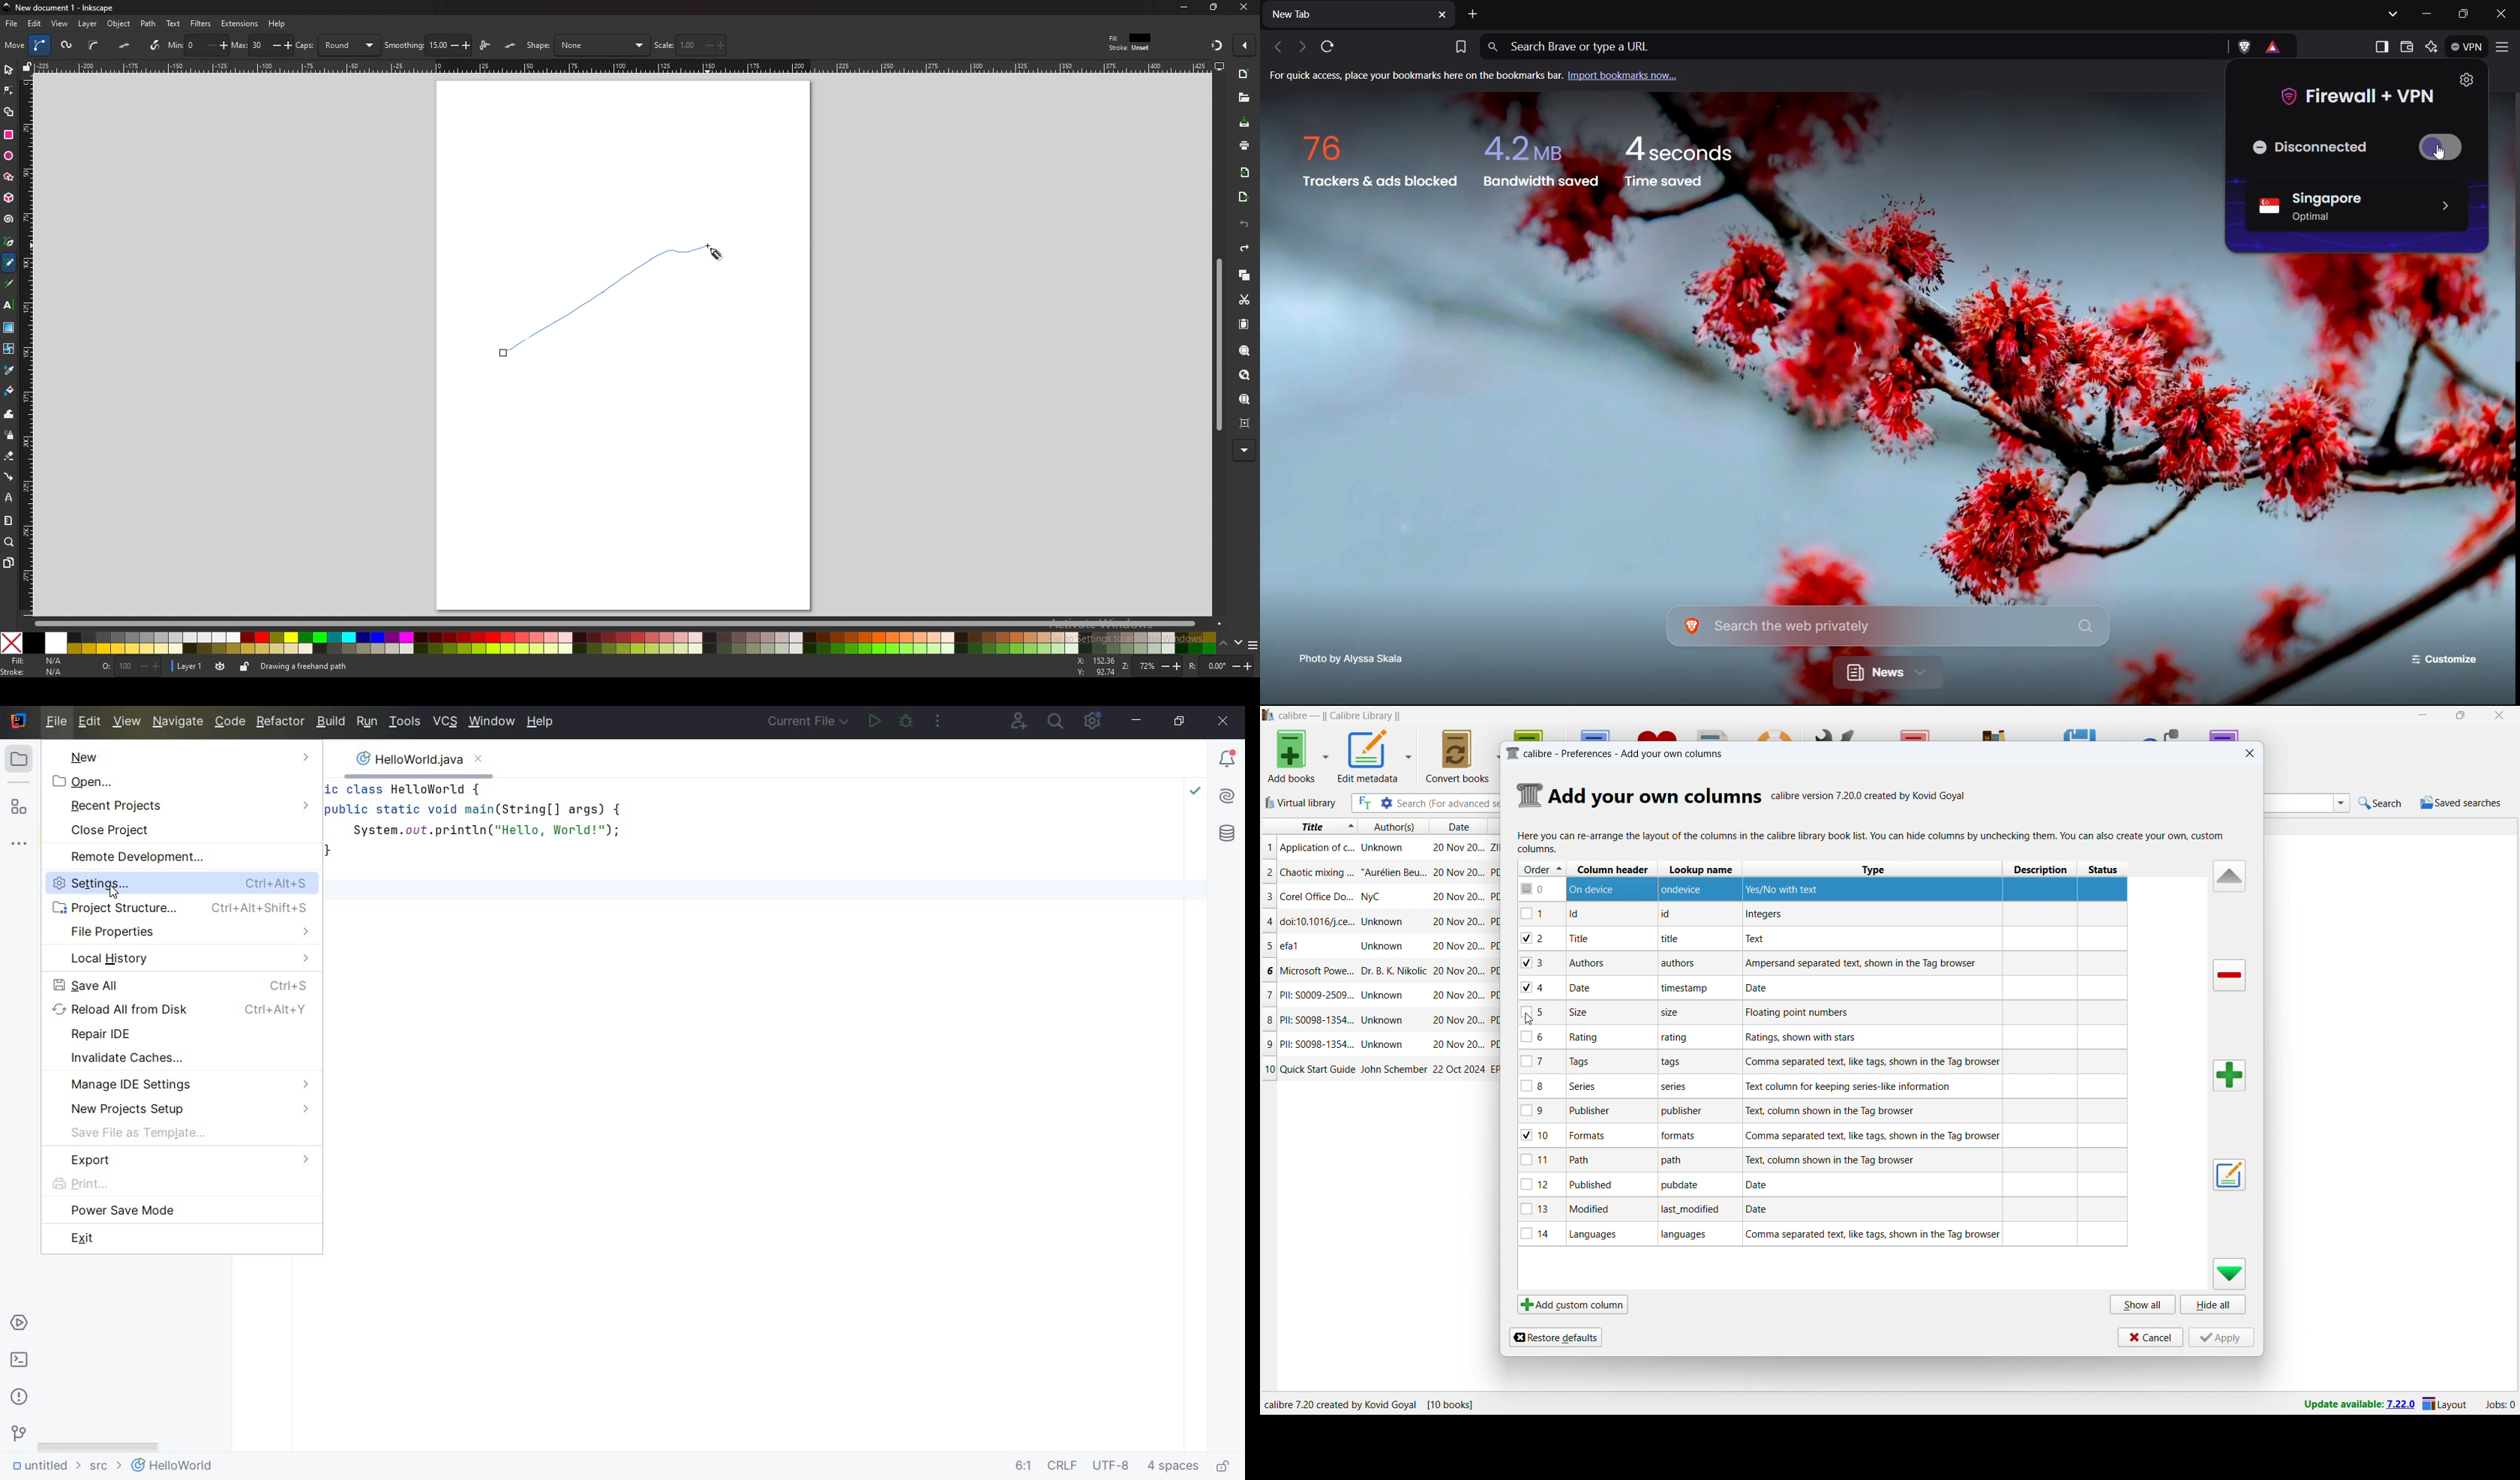 Image resolution: width=2520 pixels, height=1484 pixels. Describe the element at coordinates (185, 932) in the screenshot. I see `FILE PROPERTIES` at that location.